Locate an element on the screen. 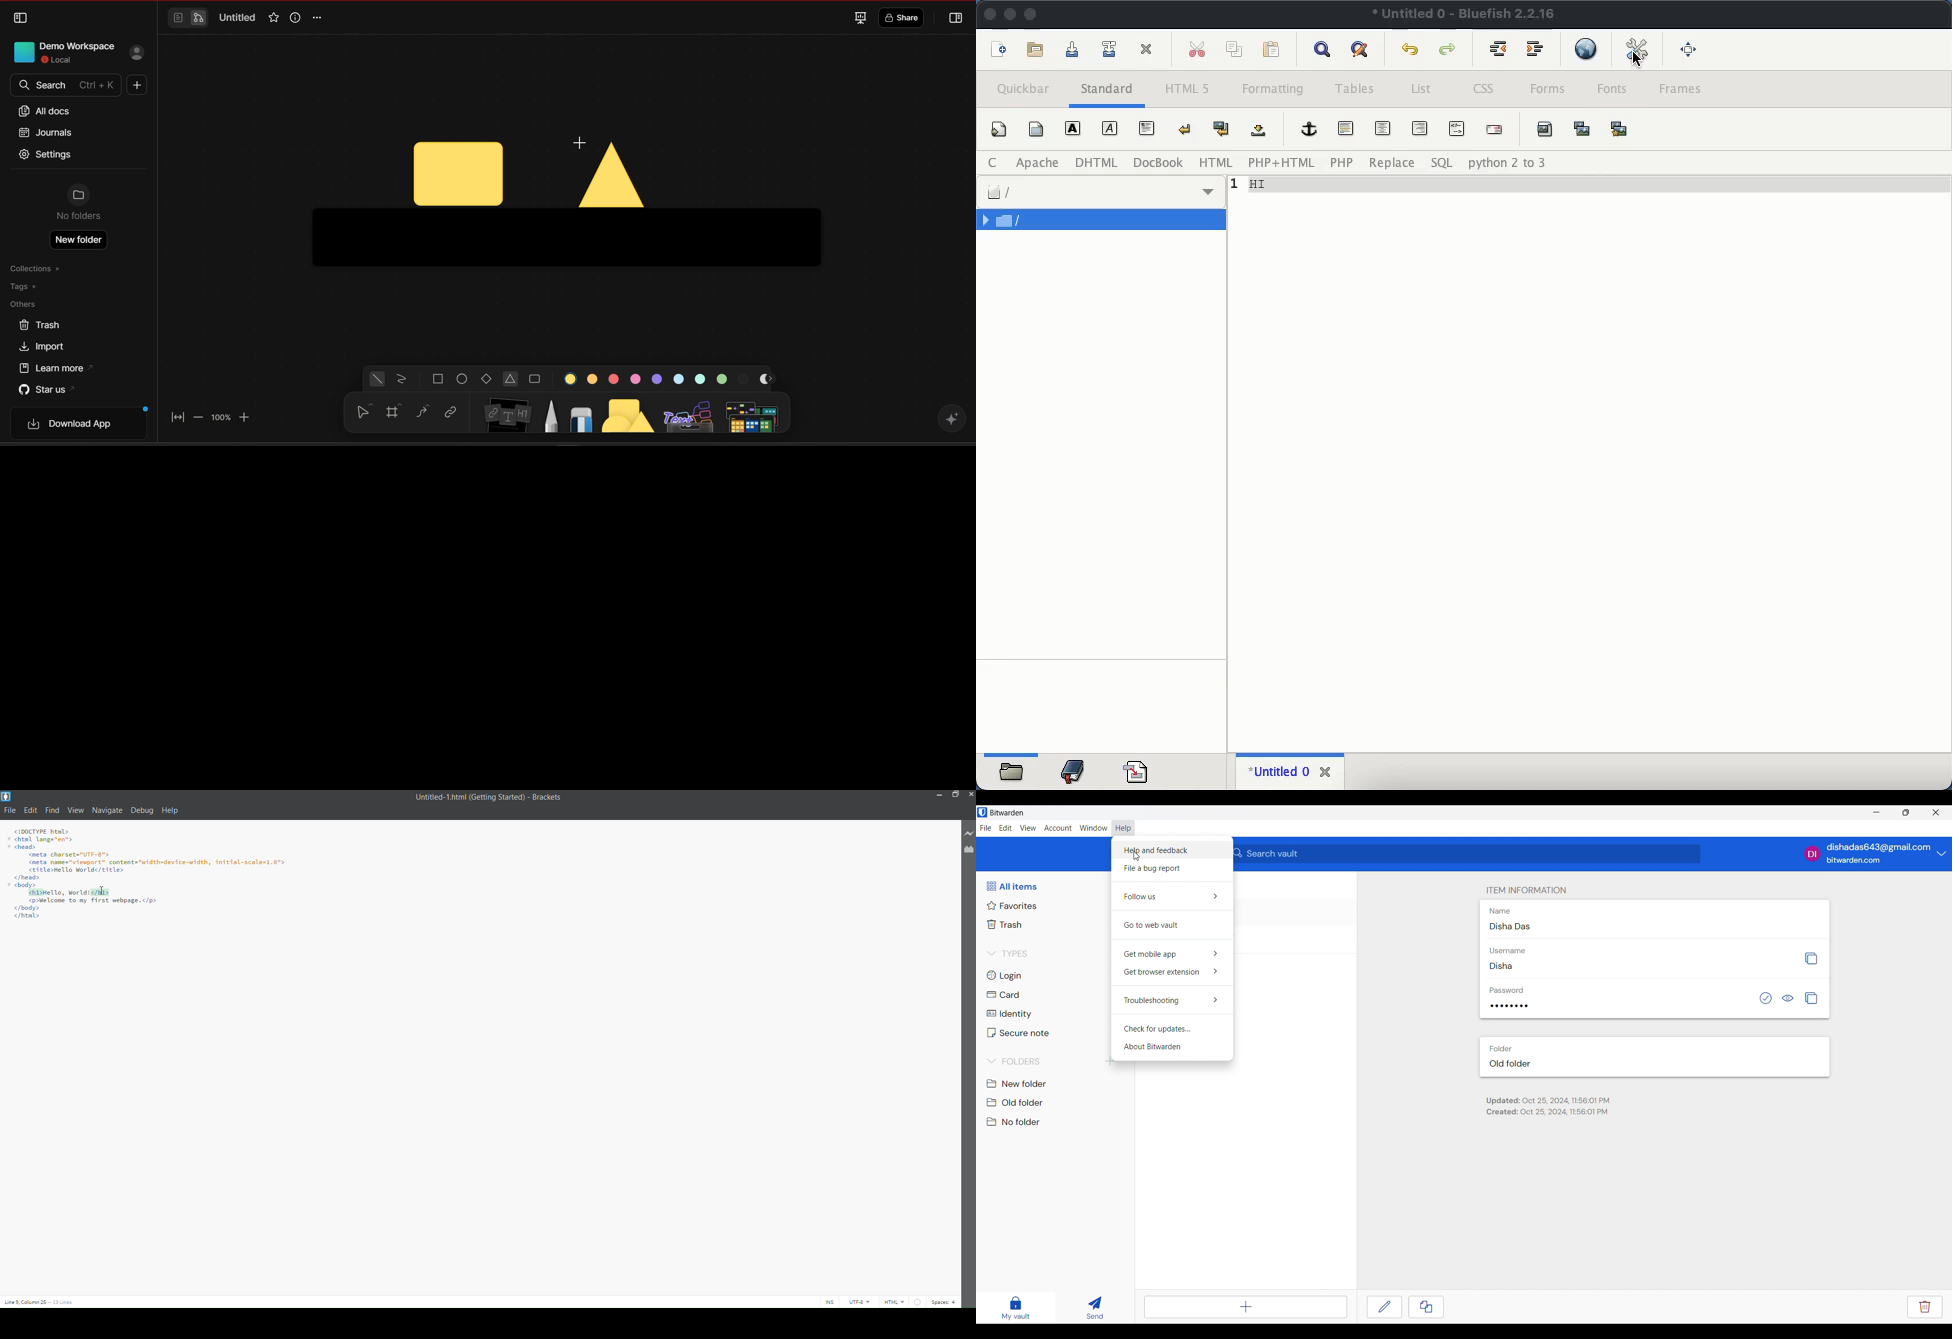 The width and height of the screenshot is (1960, 1344). Check password is located at coordinates (1765, 998).